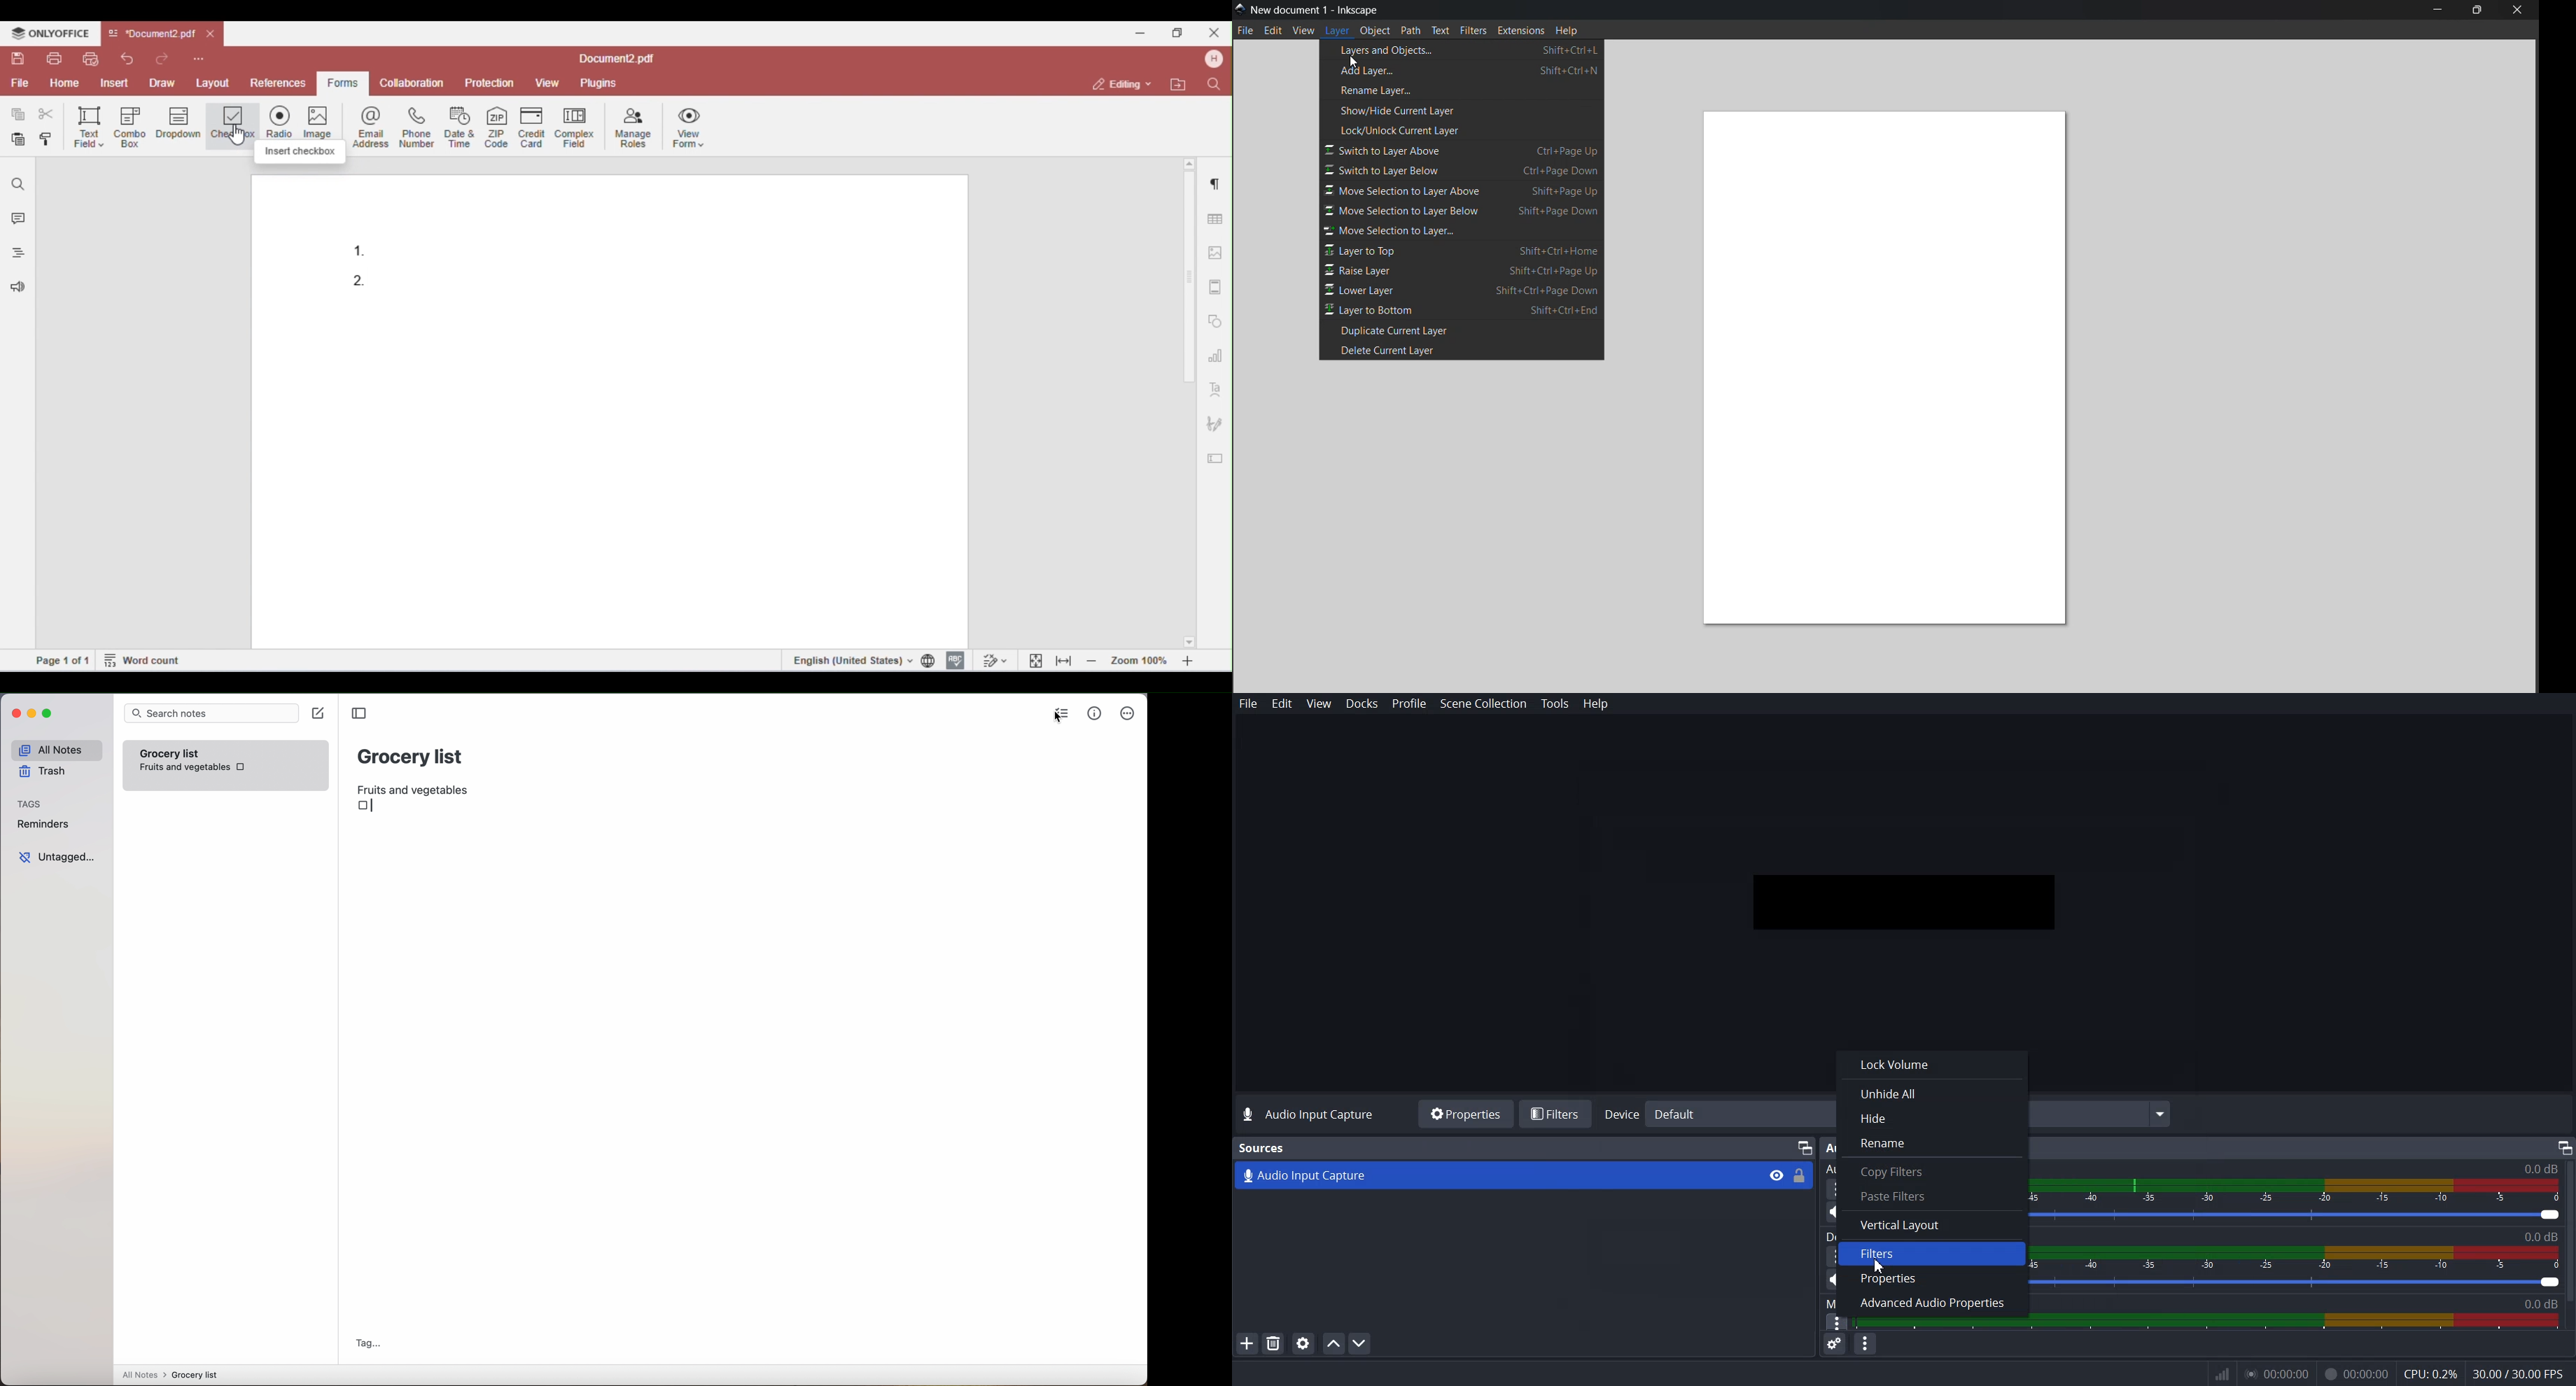  What do you see at coordinates (2545, 1237) in the screenshot?
I see `Text` at bounding box center [2545, 1237].